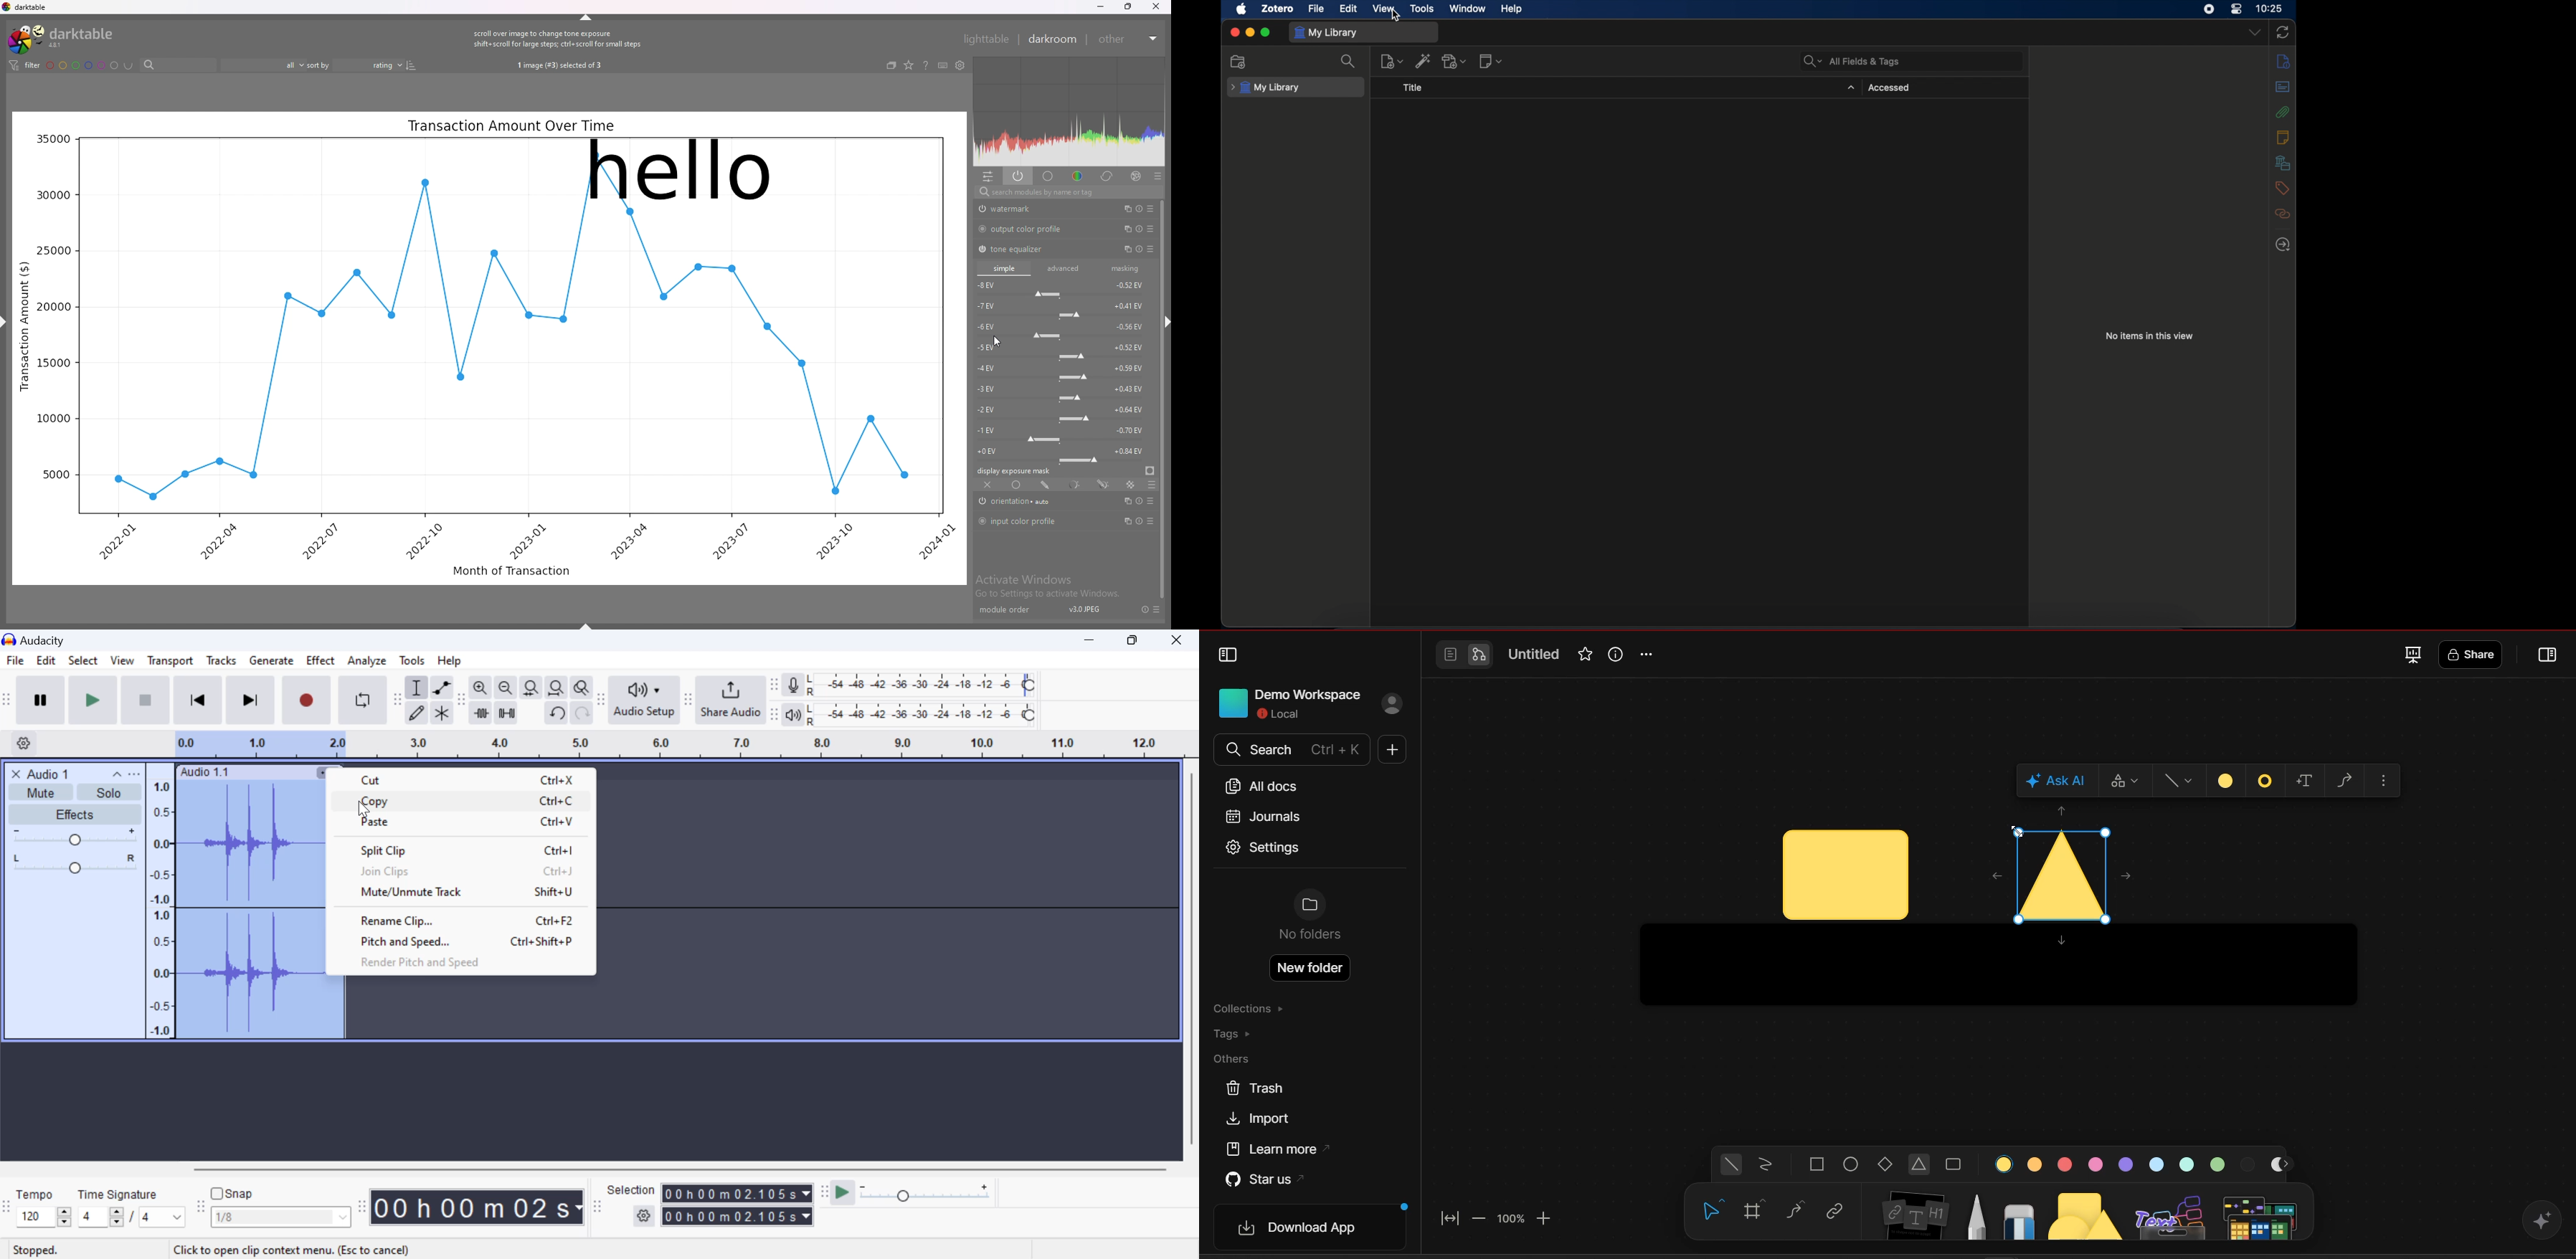 The width and height of the screenshot is (2576, 1260). What do you see at coordinates (2255, 33) in the screenshot?
I see `dropdown` at bounding box center [2255, 33].